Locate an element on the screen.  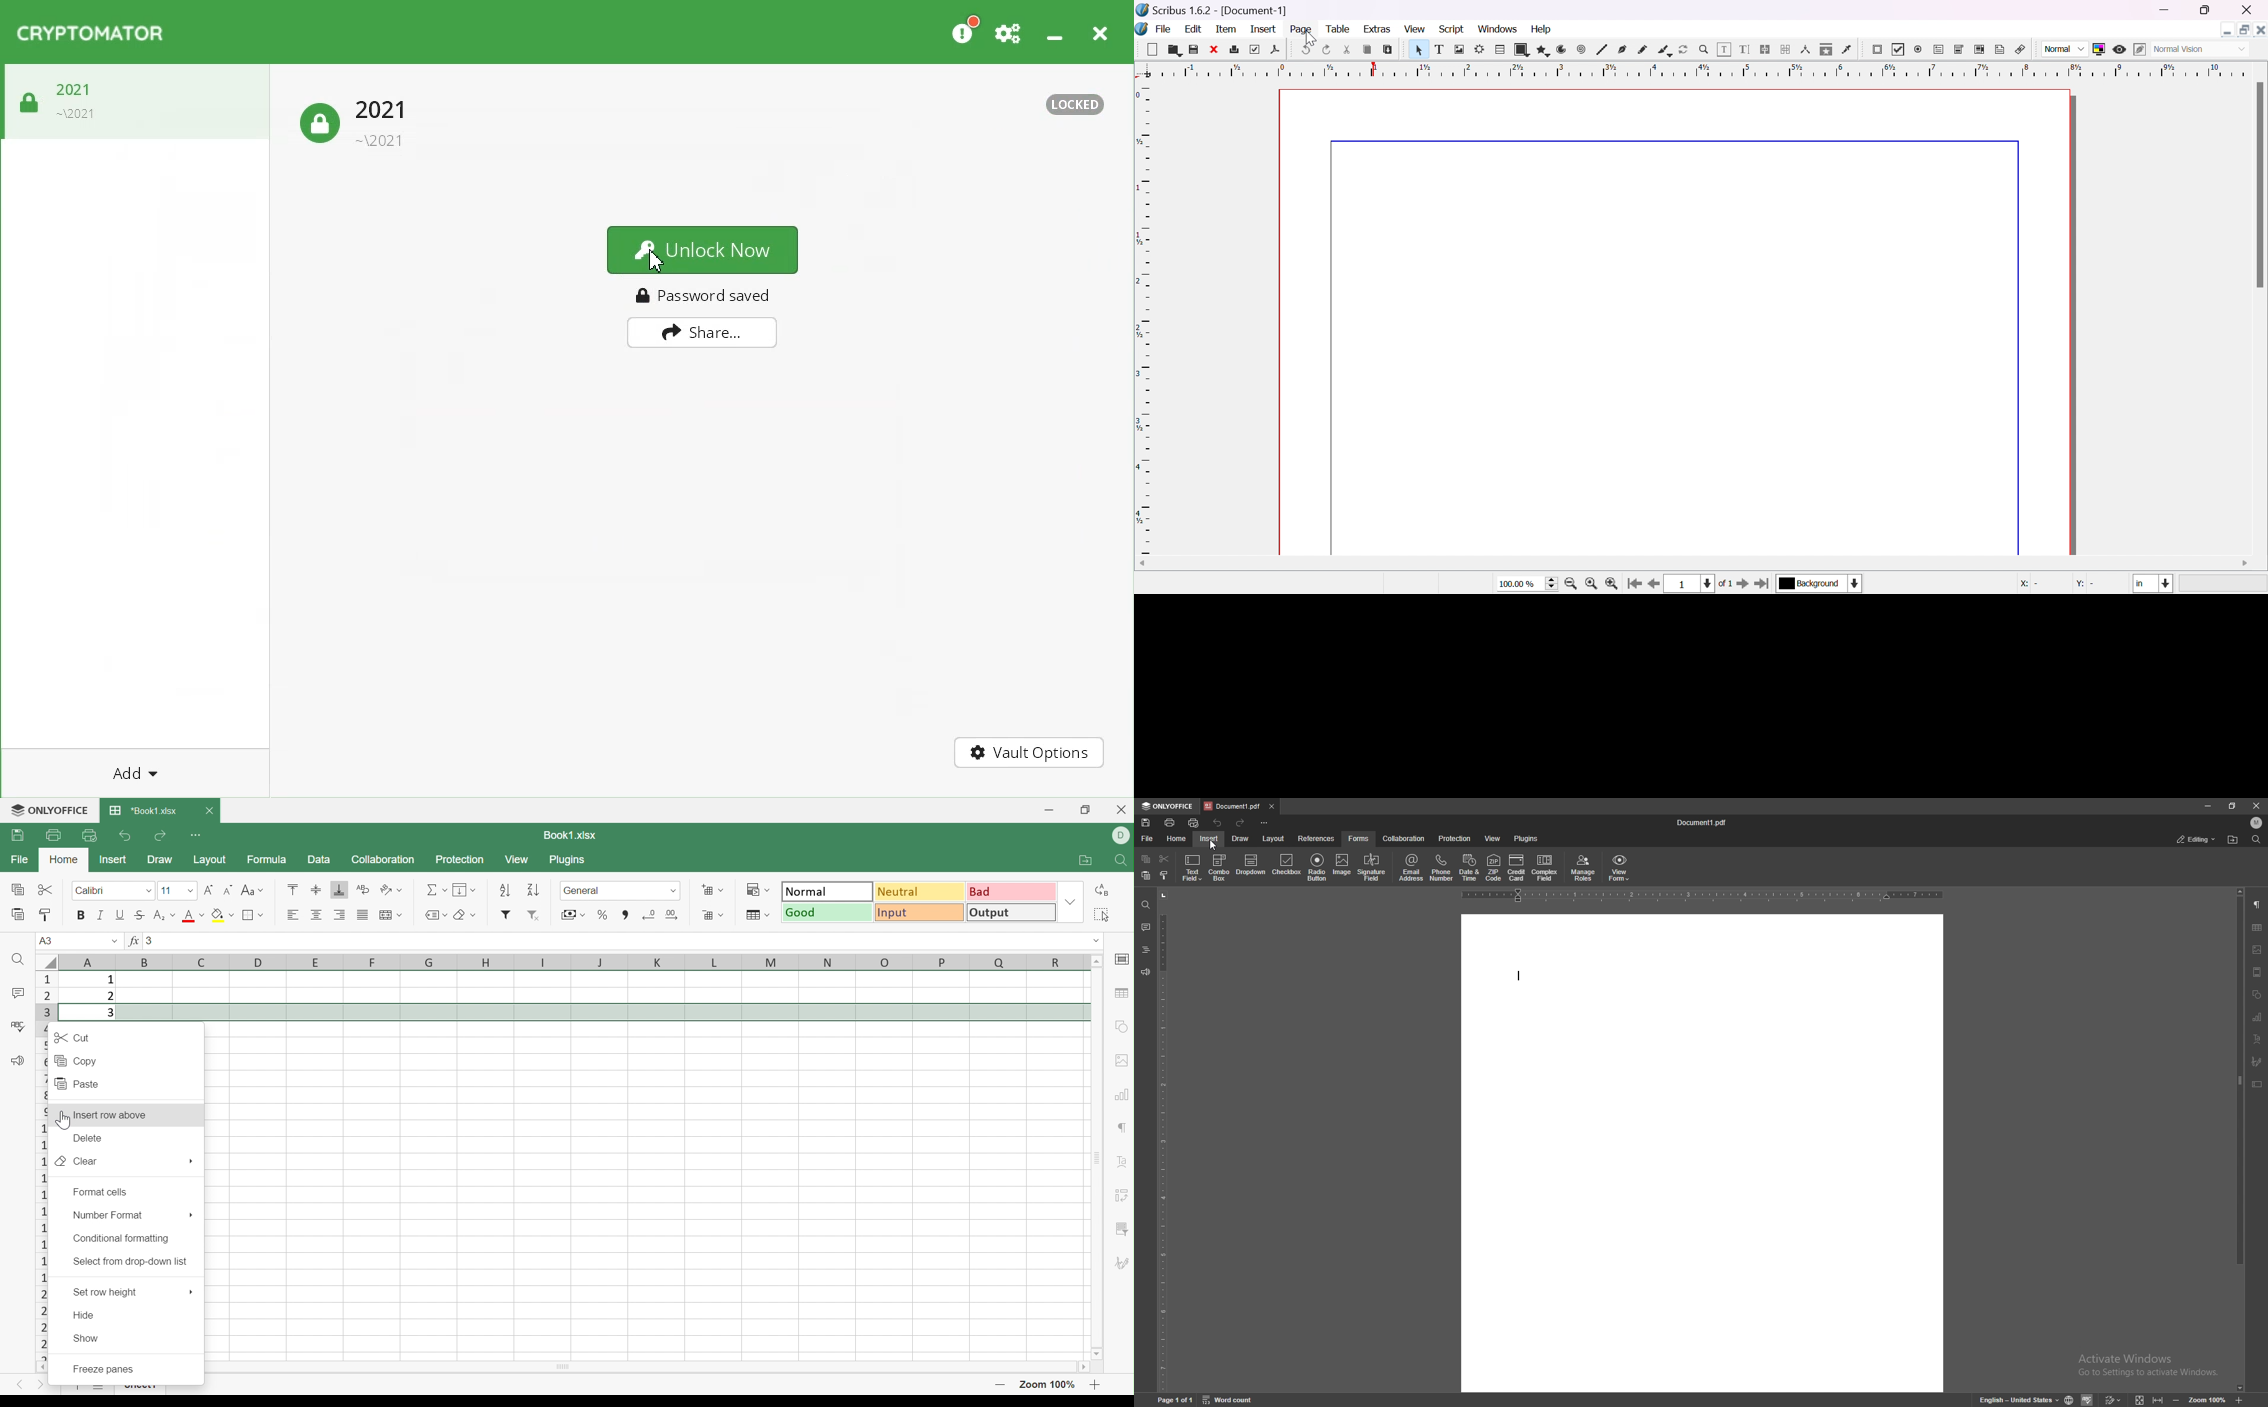
ruler is located at coordinates (1700, 69).